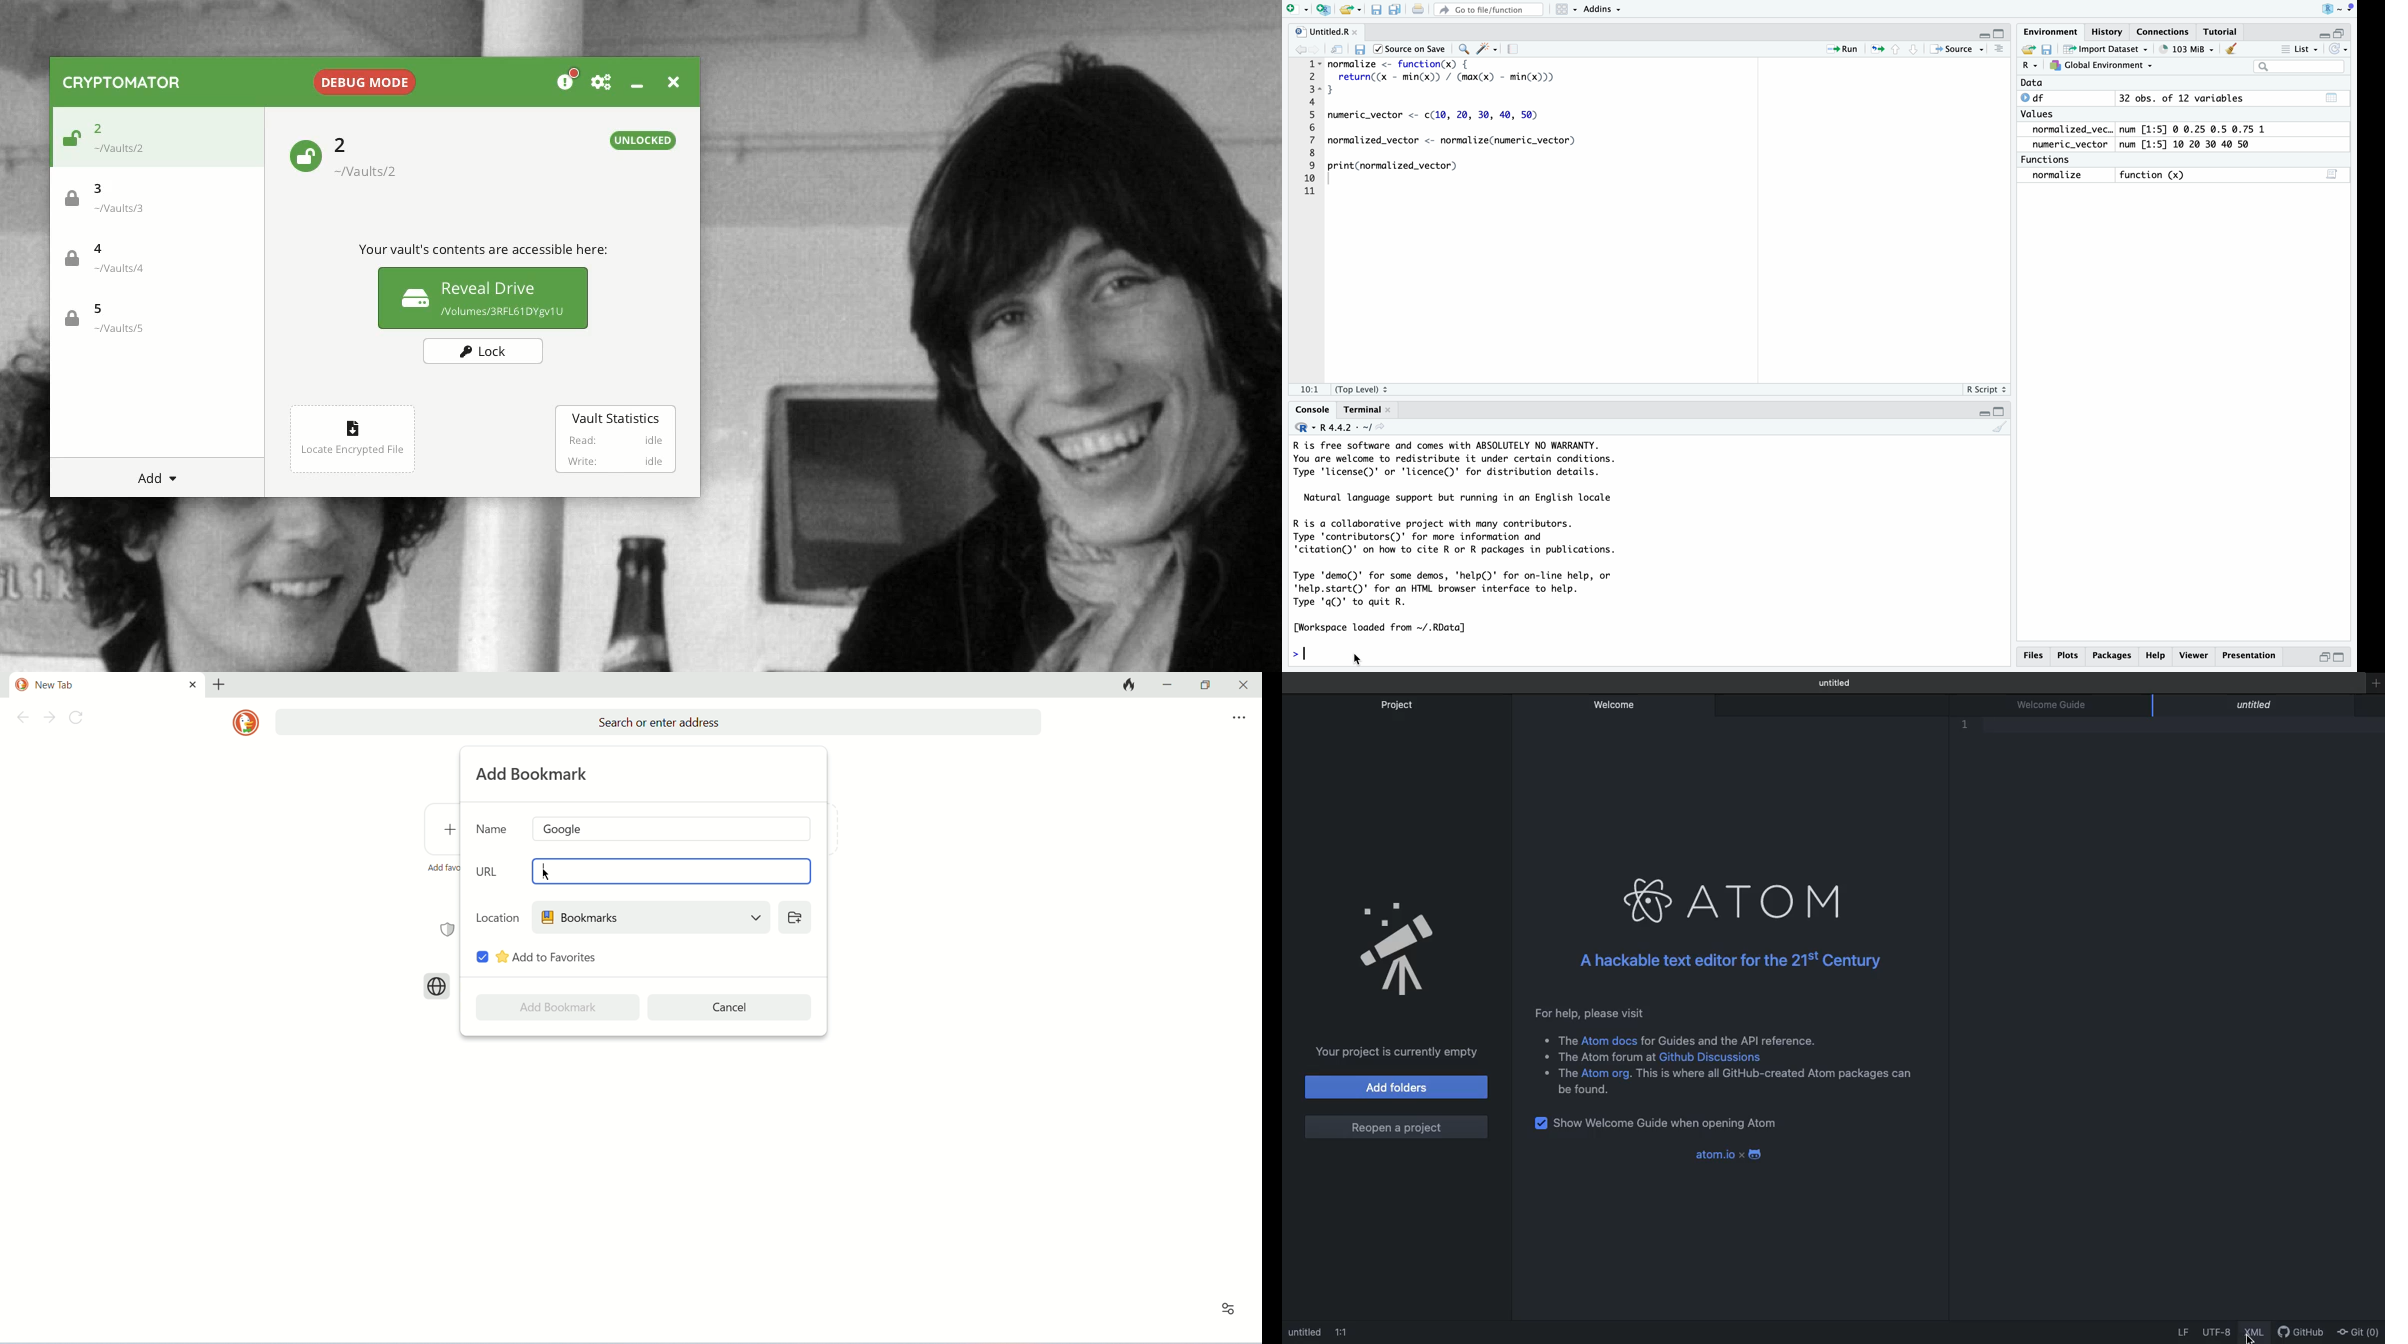 The image size is (2408, 1344). Describe the element at coordinates (1387, 429) in the screenshot. I see `View the current working directory` at that location.